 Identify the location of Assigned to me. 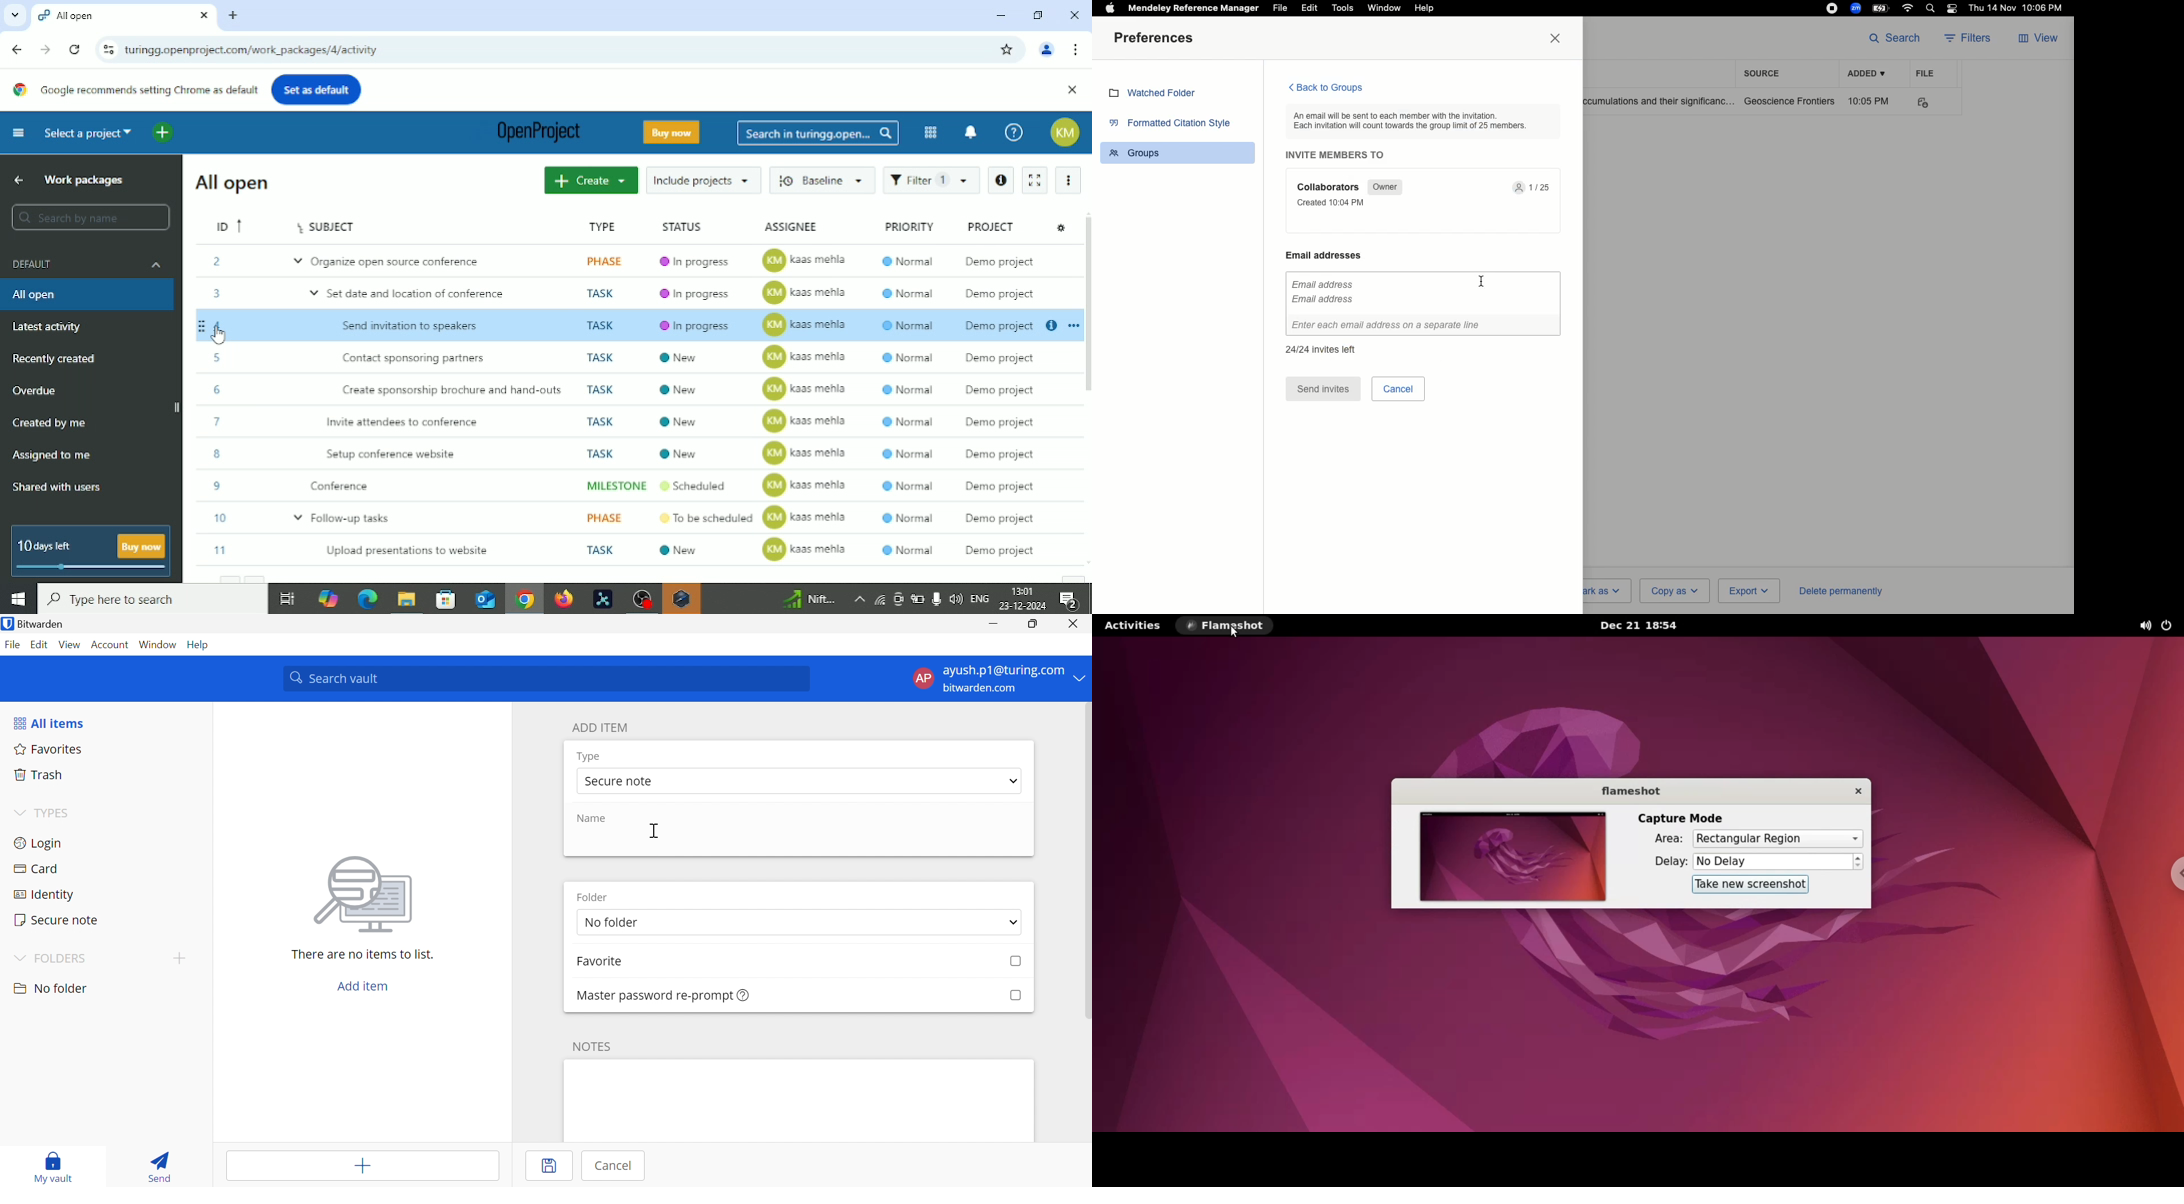
(52, 454).